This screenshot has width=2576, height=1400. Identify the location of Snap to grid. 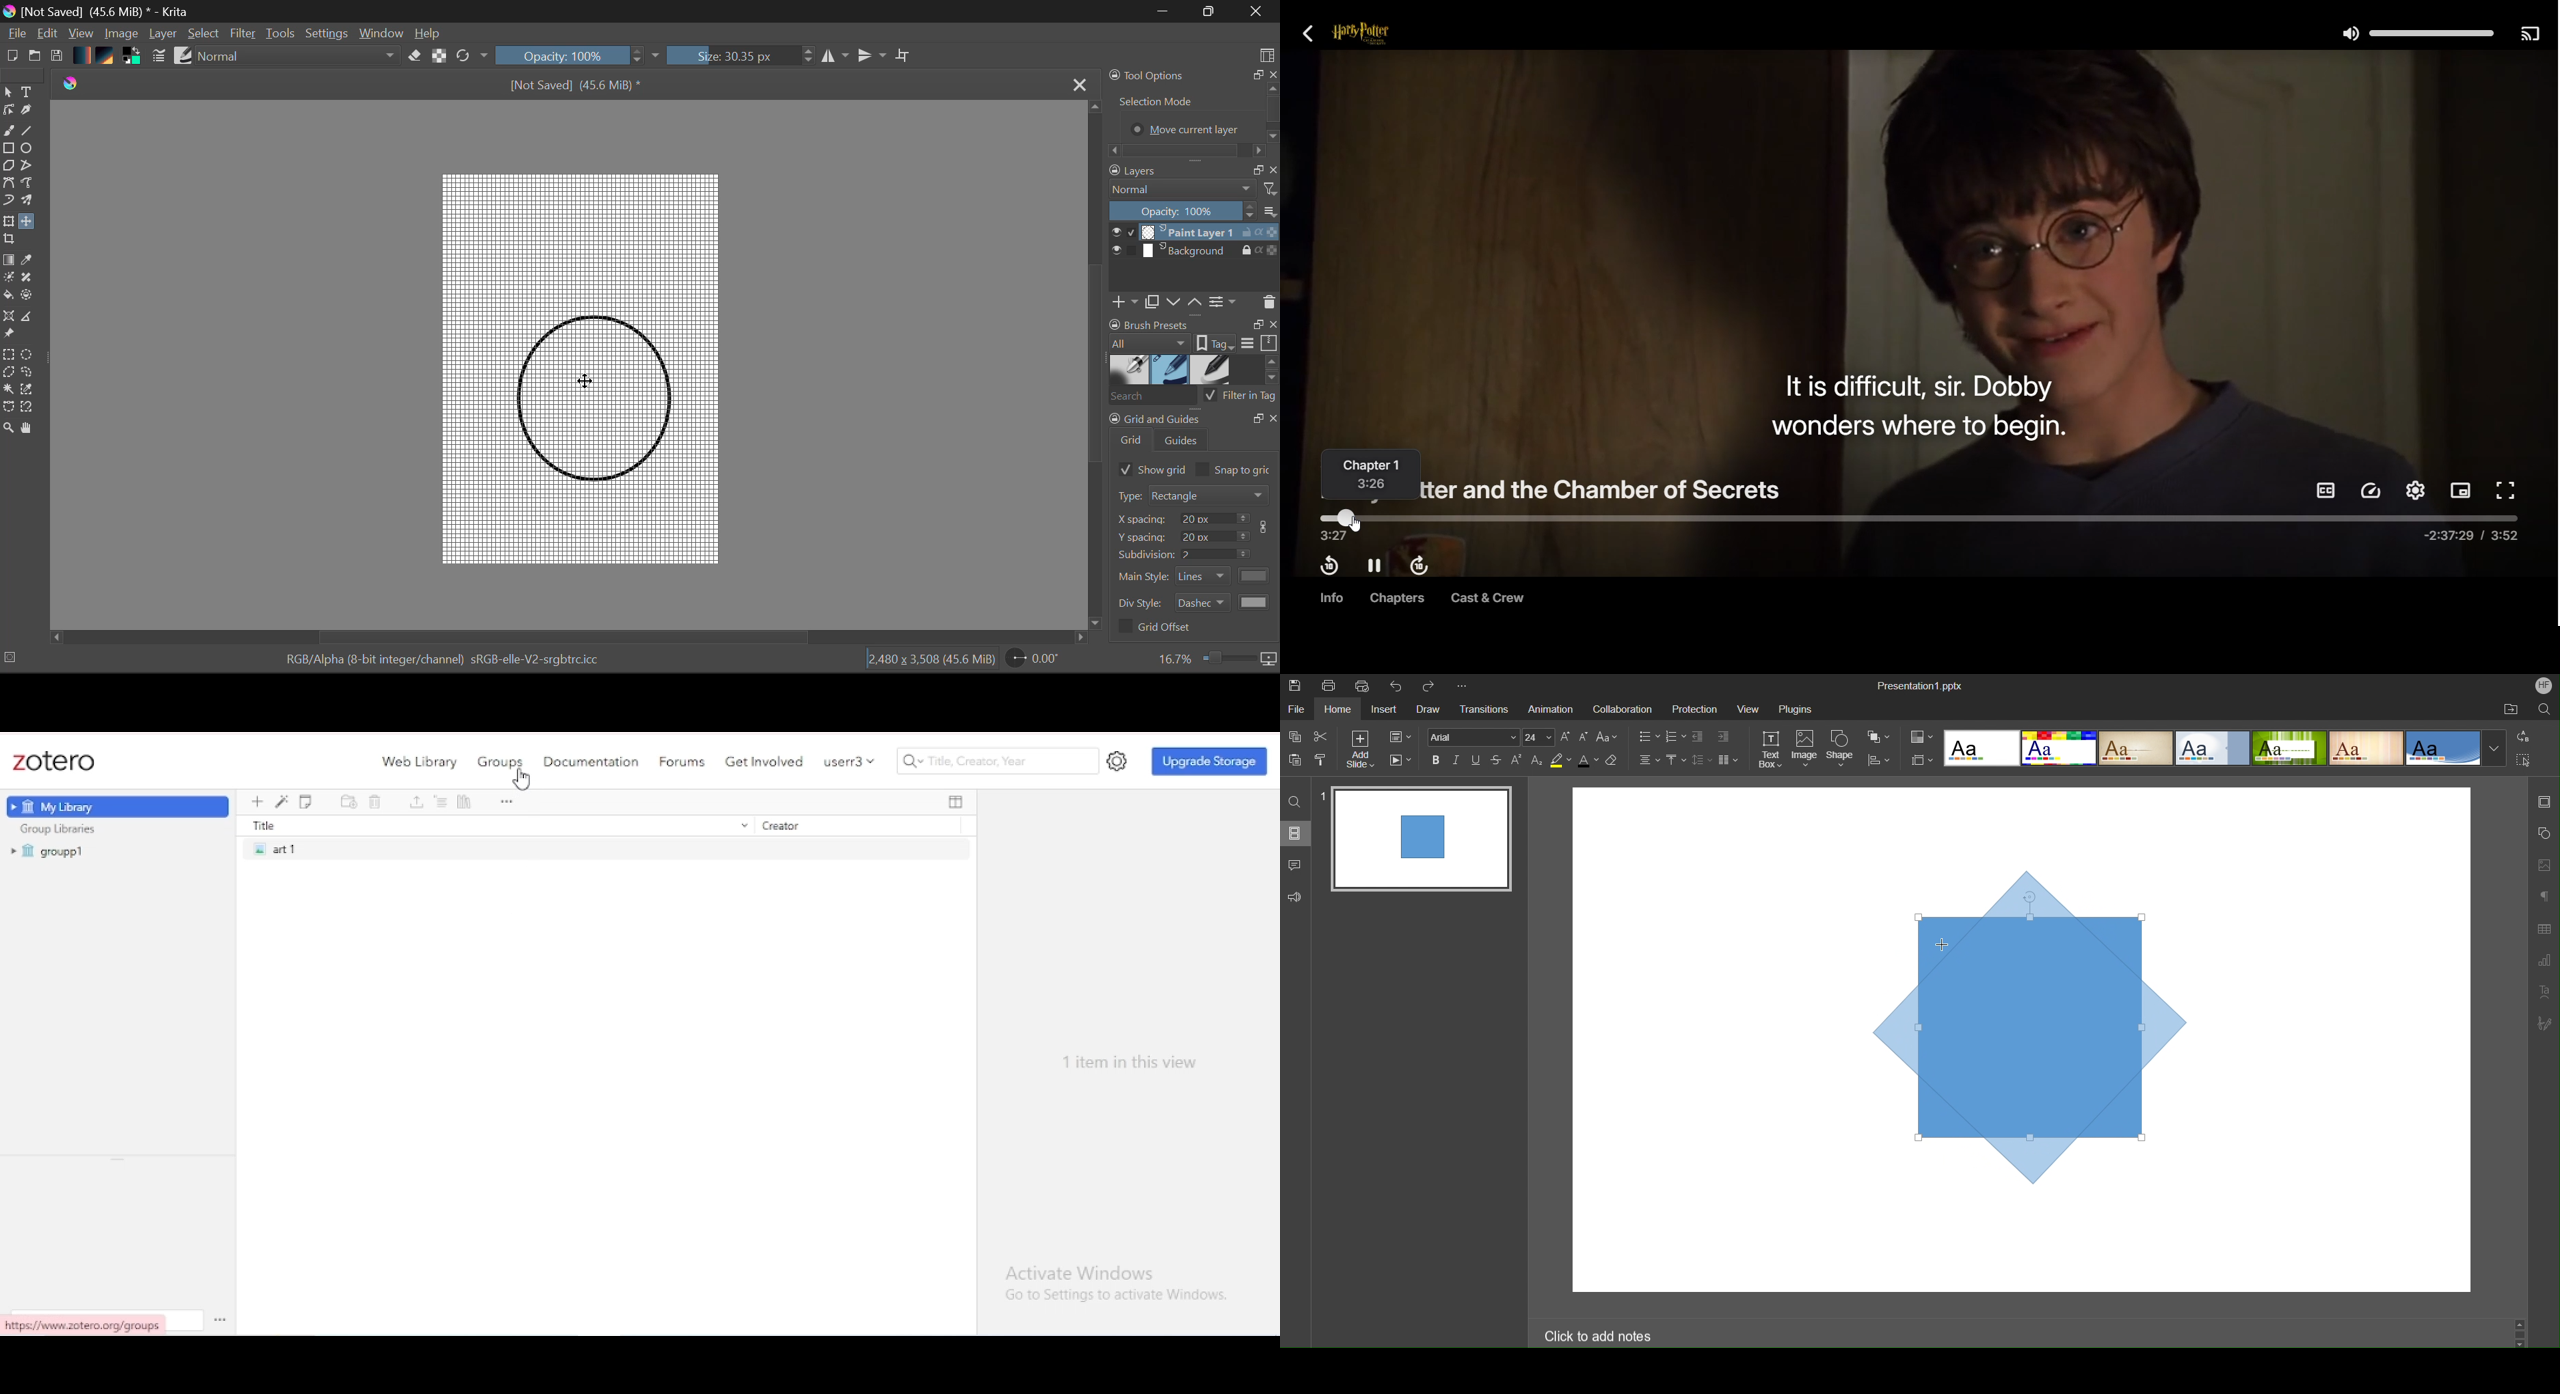
(1236, 470).